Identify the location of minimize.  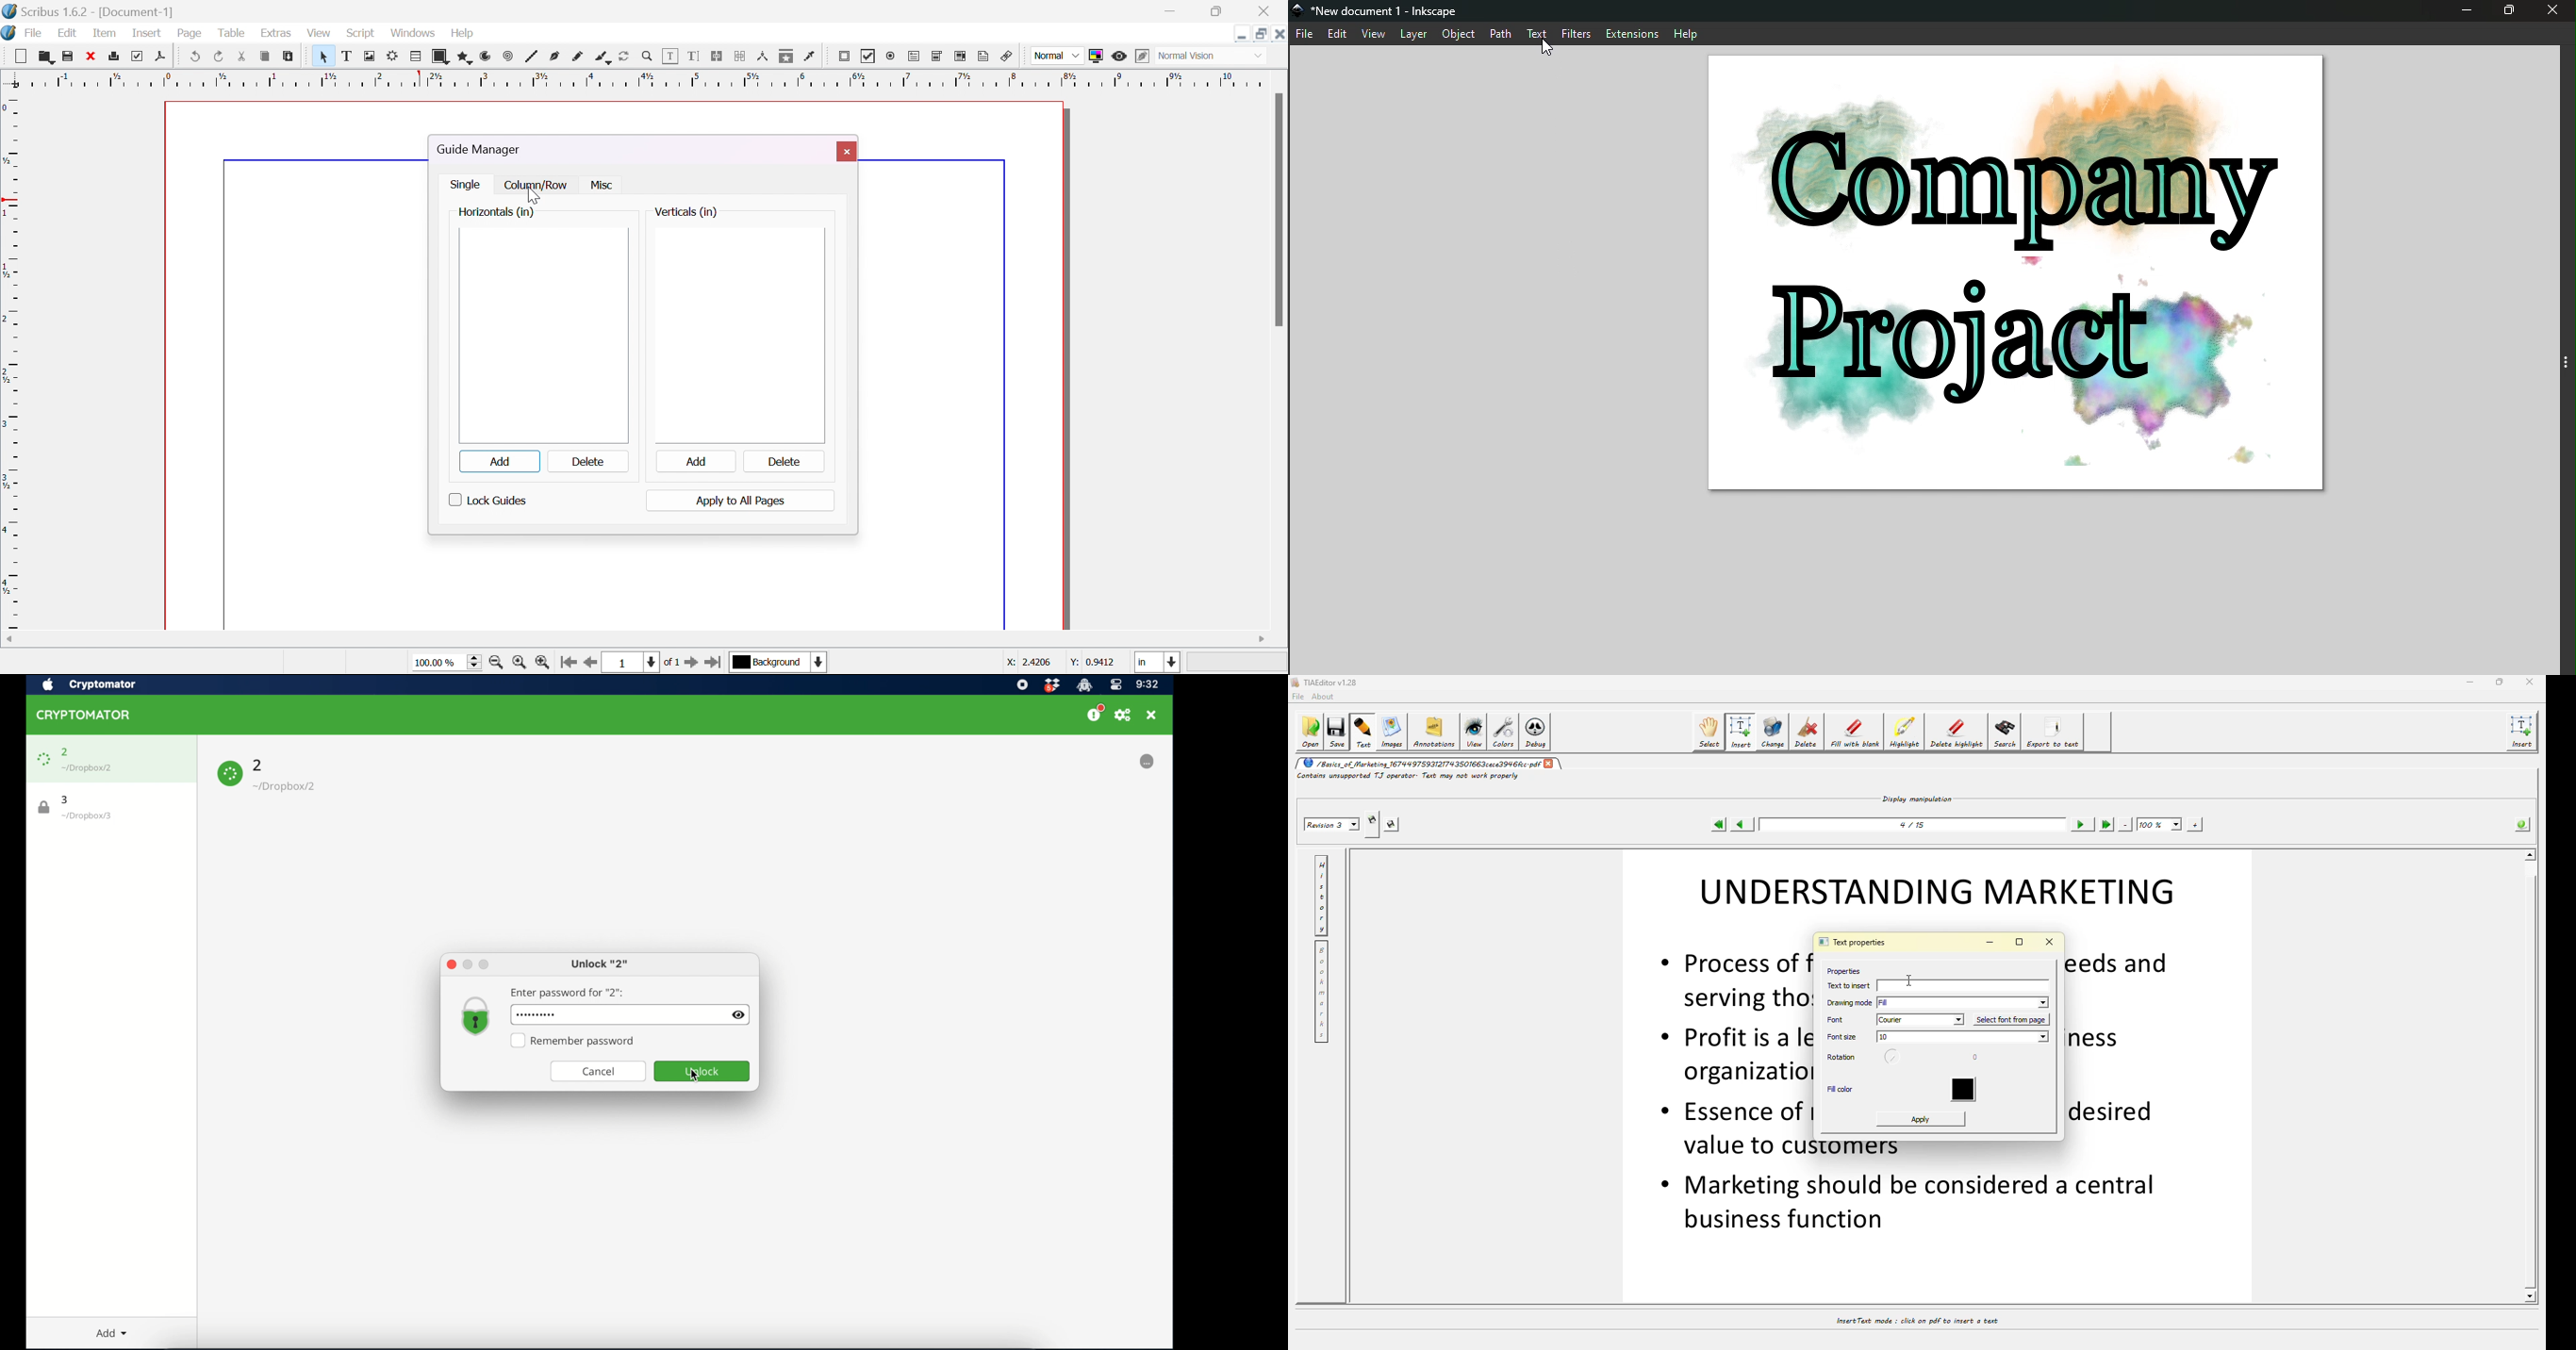
(467, 964).